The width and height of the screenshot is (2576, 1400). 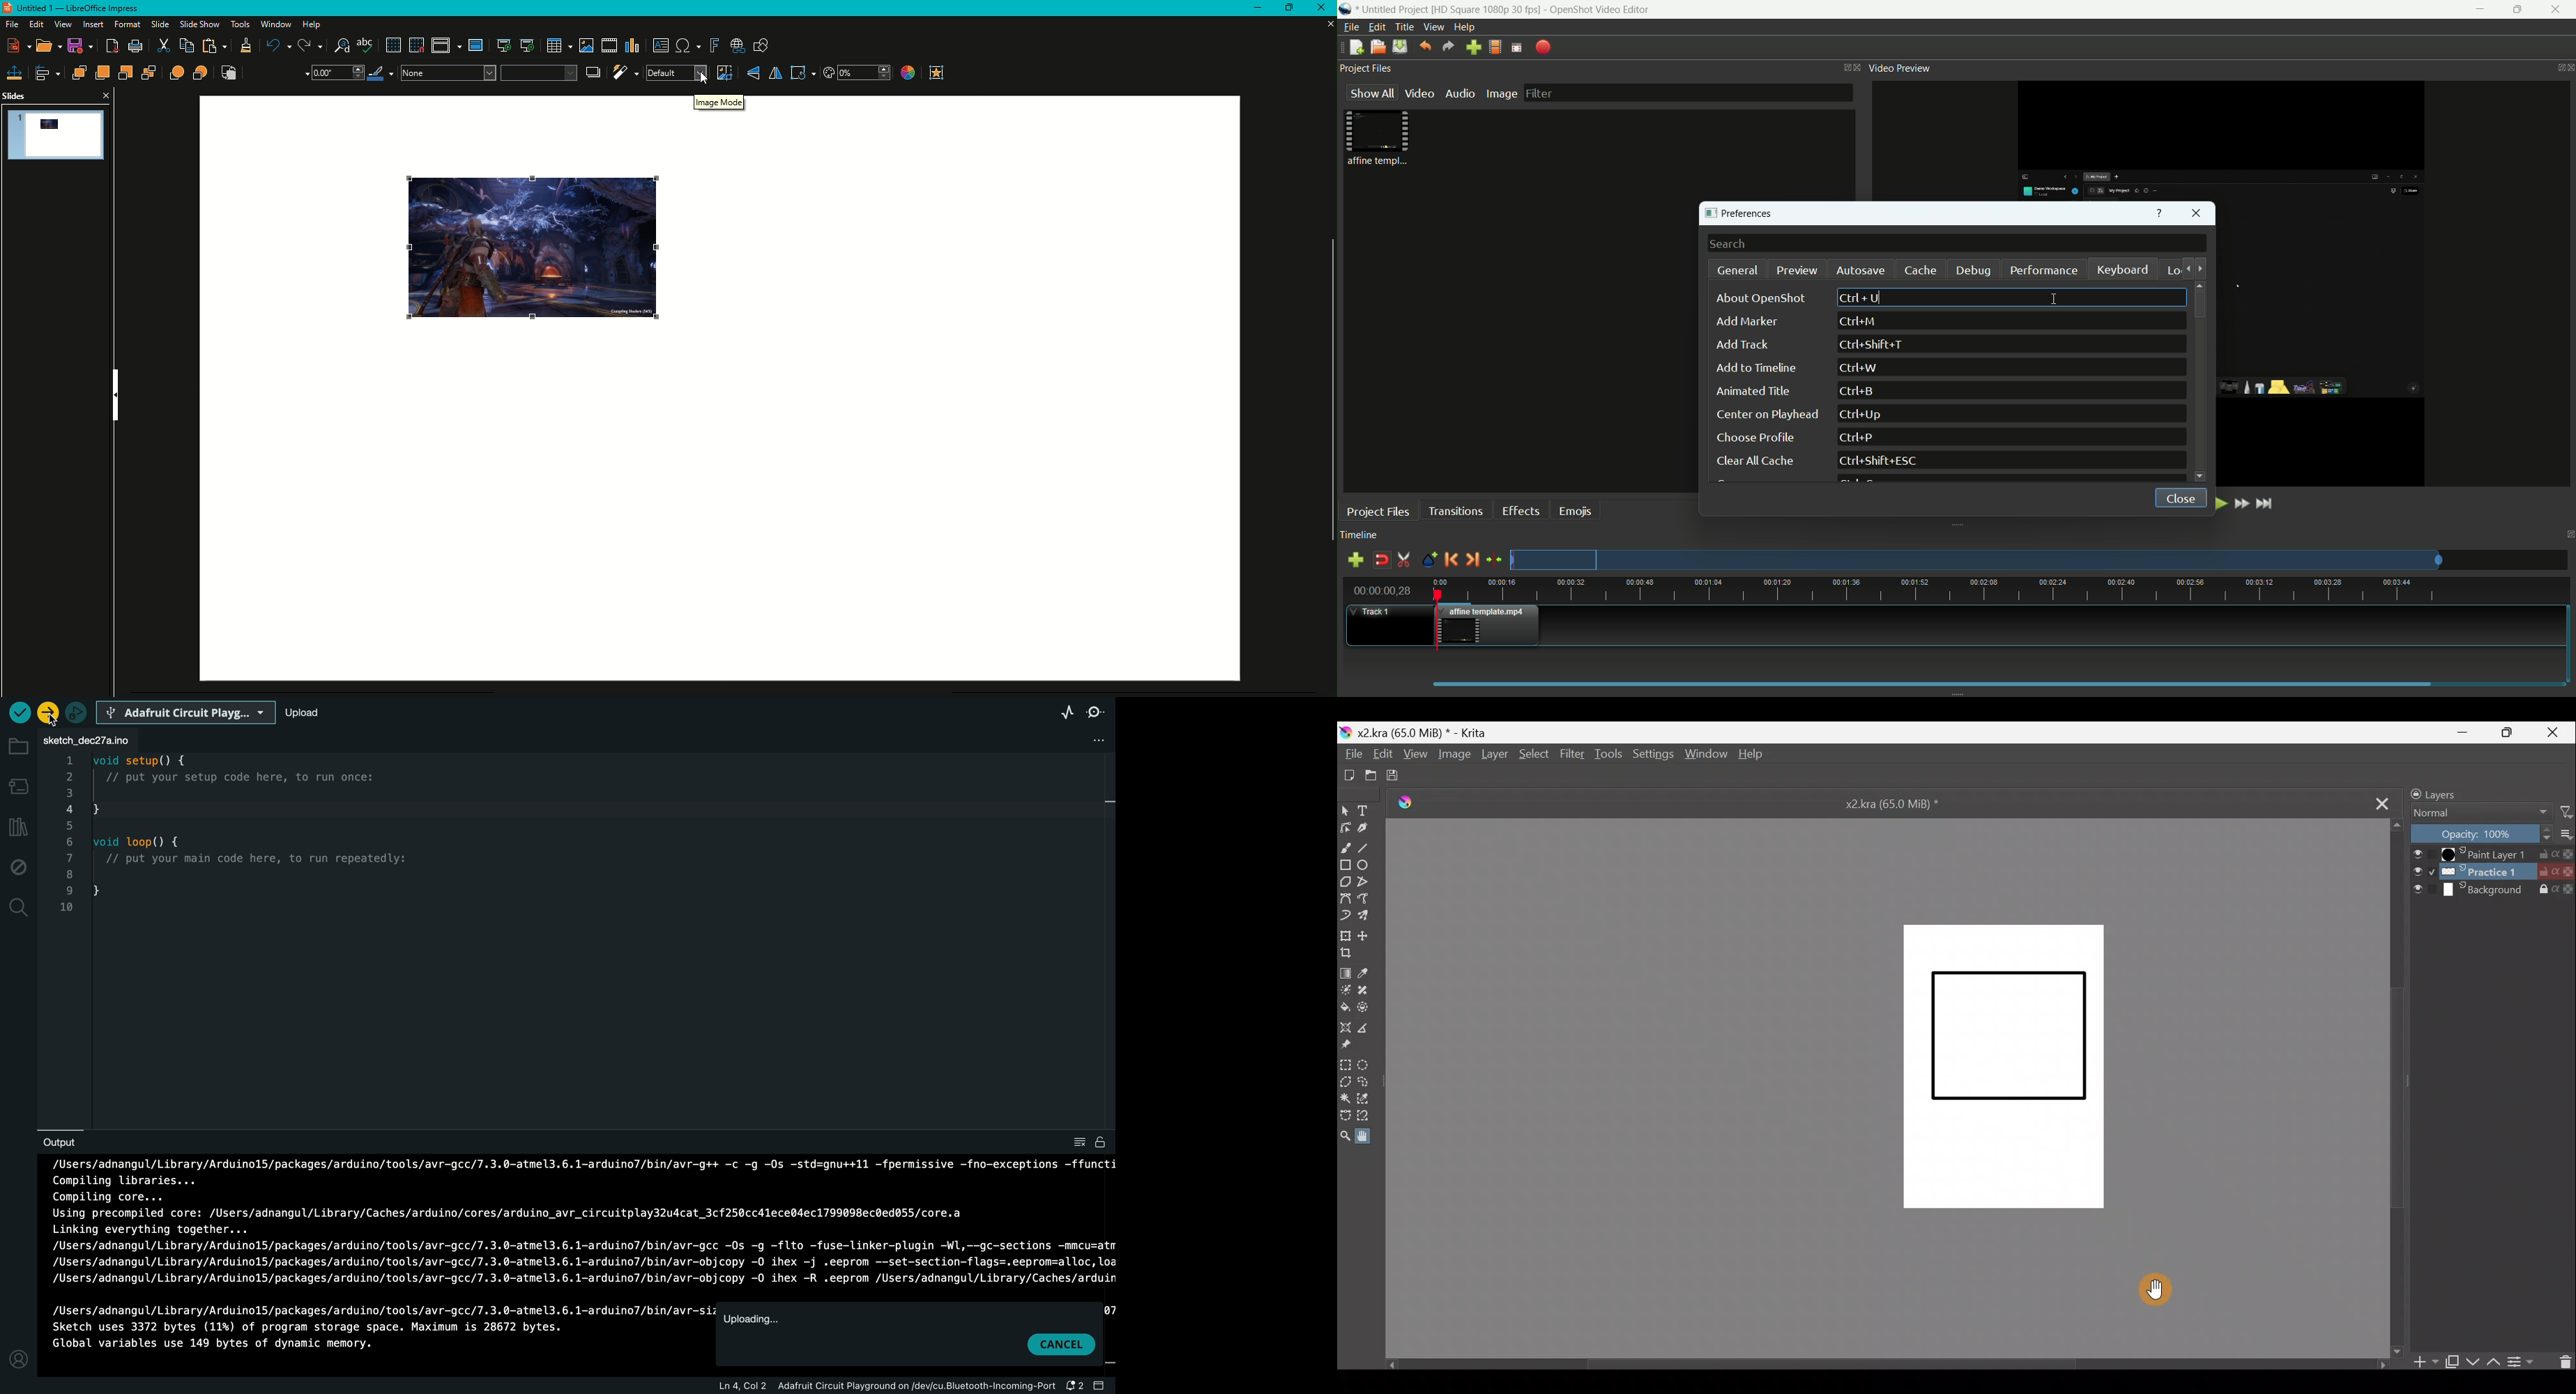 I want to click on Bring to front, so click(x=79, y=72).